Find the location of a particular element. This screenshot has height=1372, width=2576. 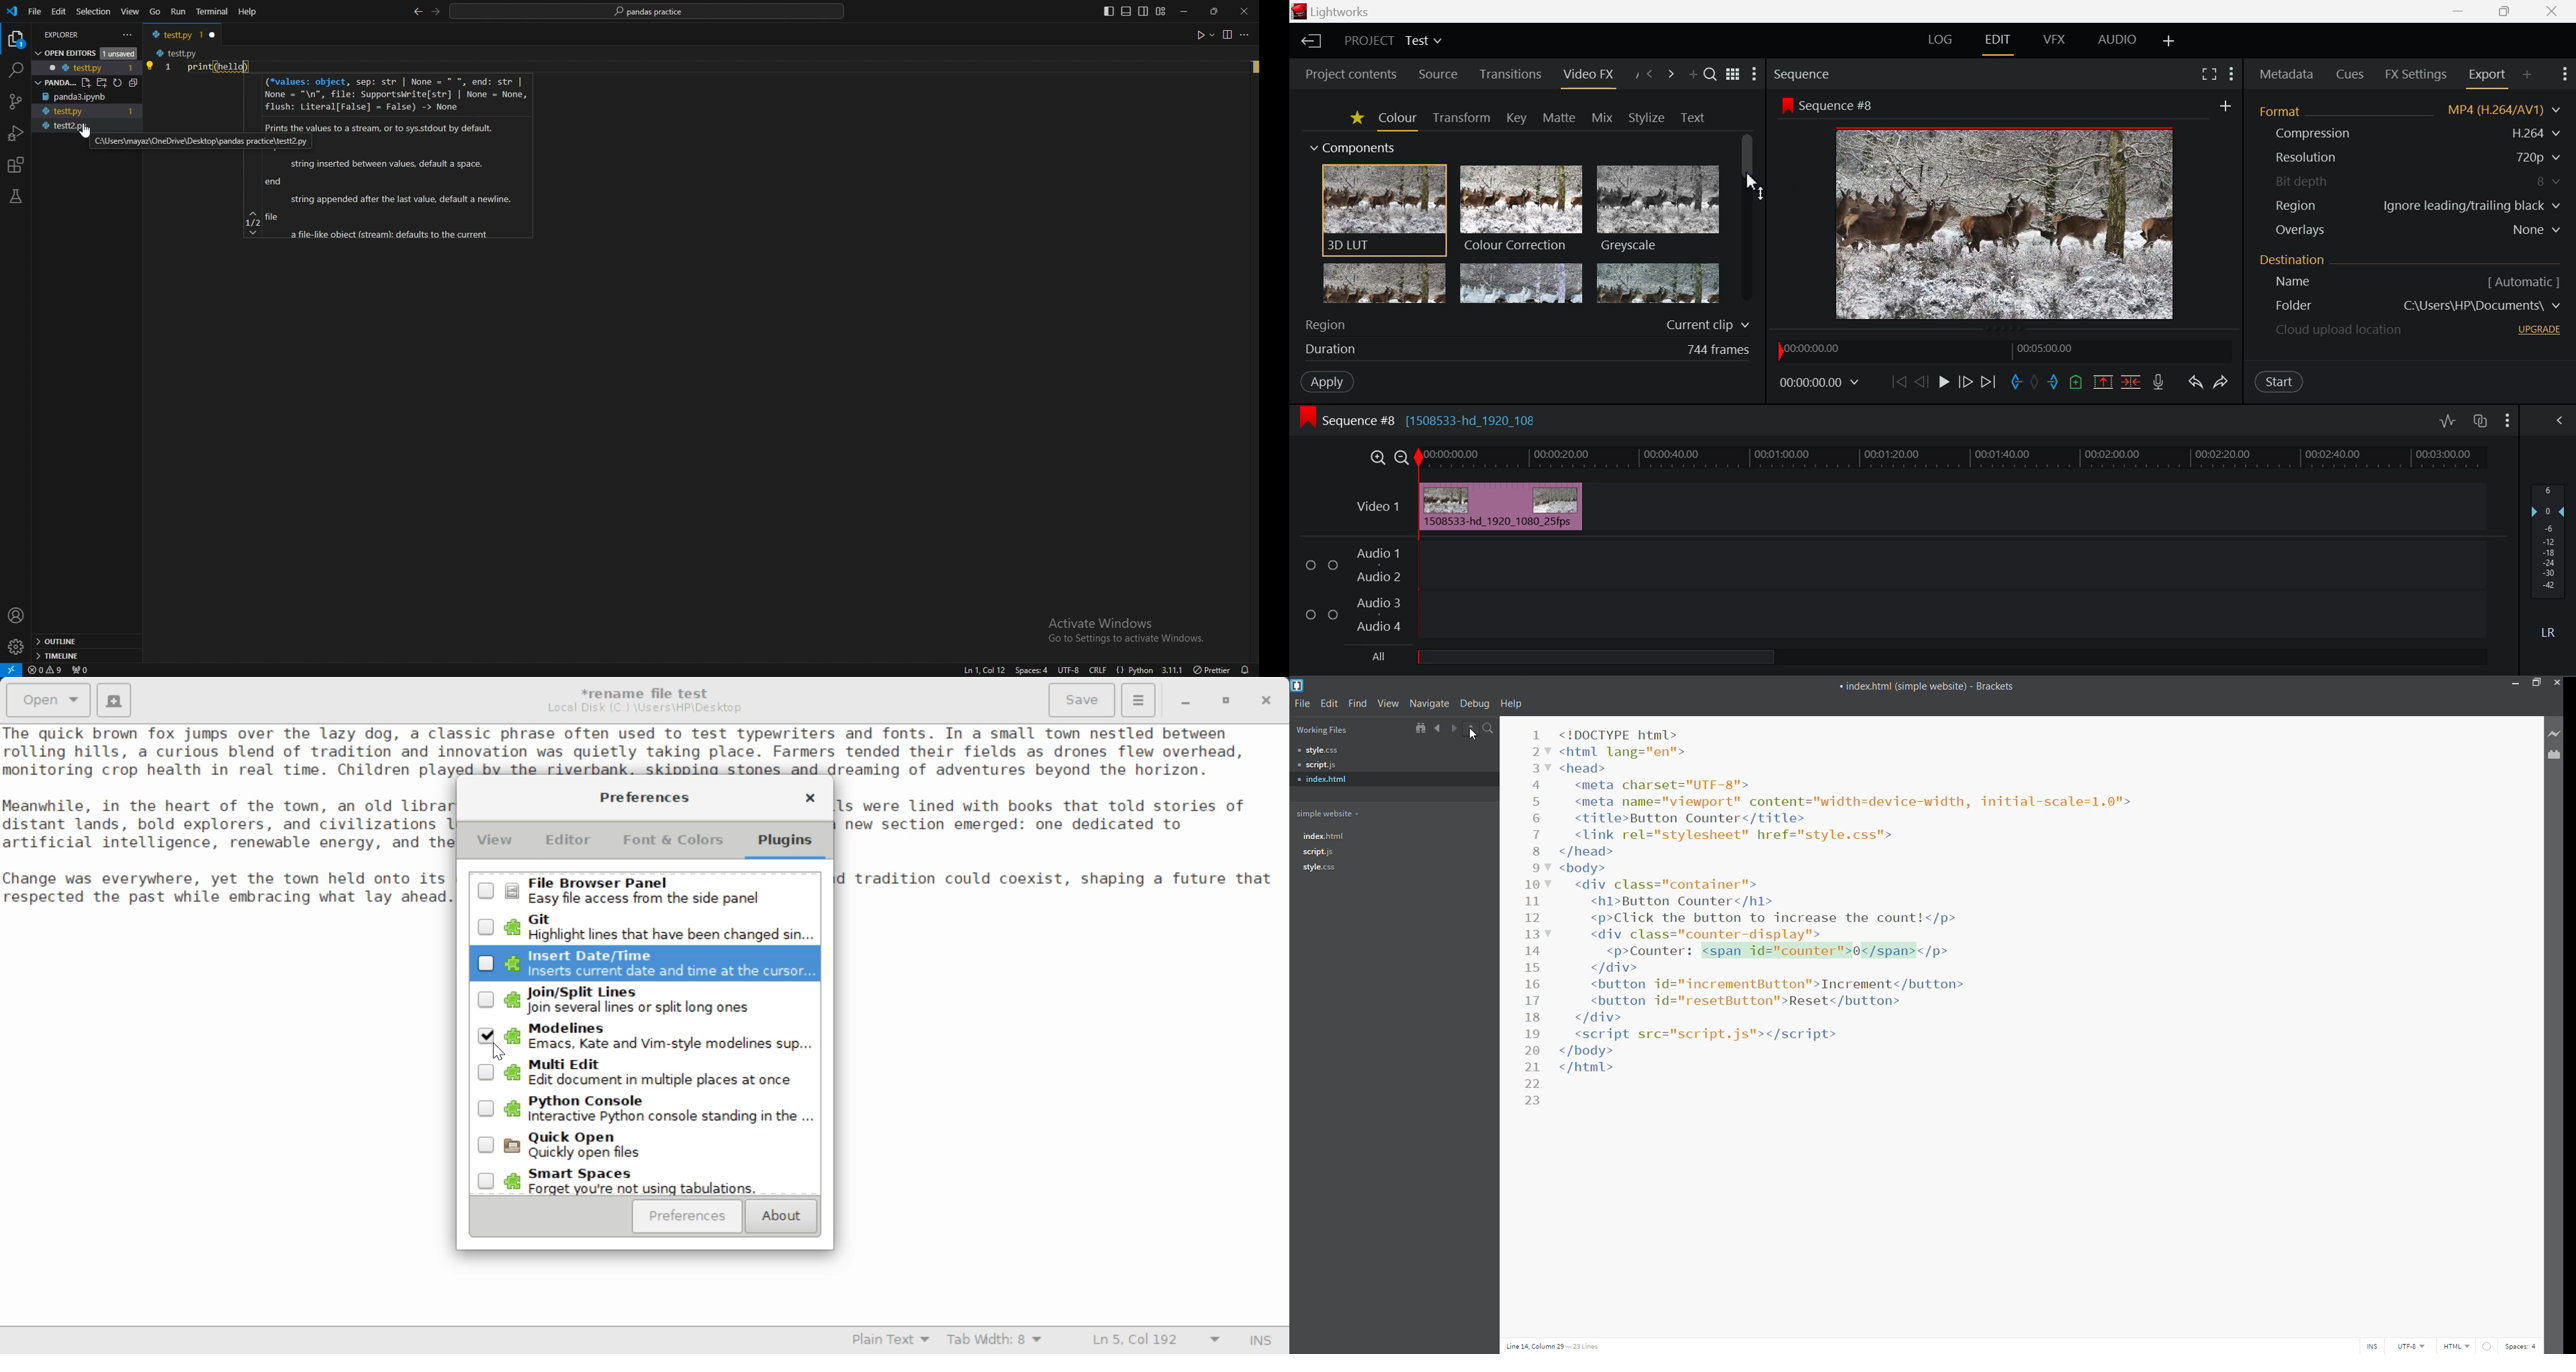

Scroll Bar is located at coordinates (1748, 221).